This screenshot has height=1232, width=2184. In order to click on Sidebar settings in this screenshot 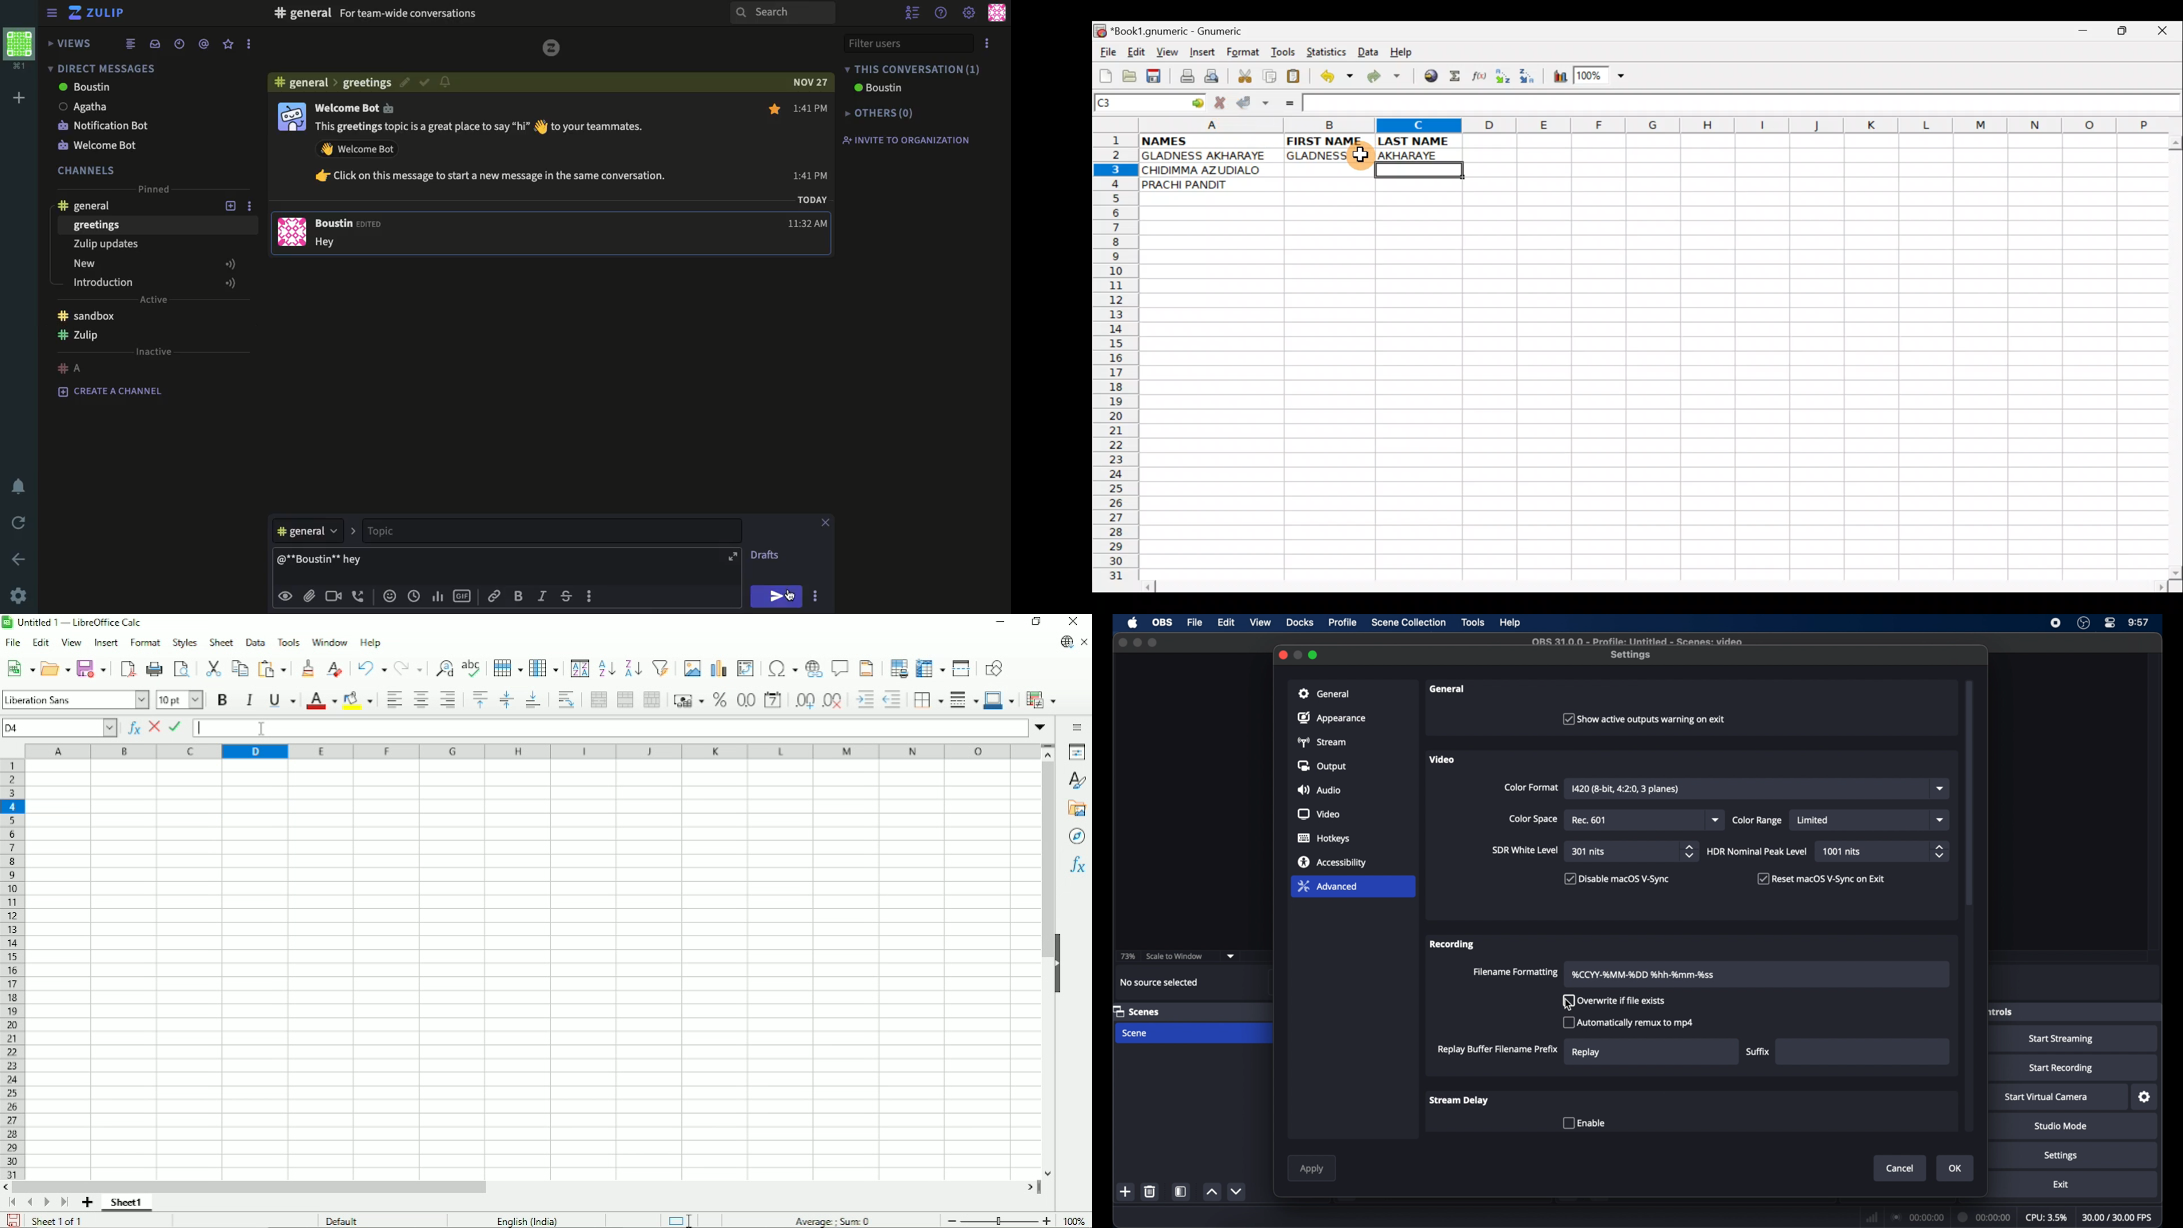, I will do `click(1076, 729)`.